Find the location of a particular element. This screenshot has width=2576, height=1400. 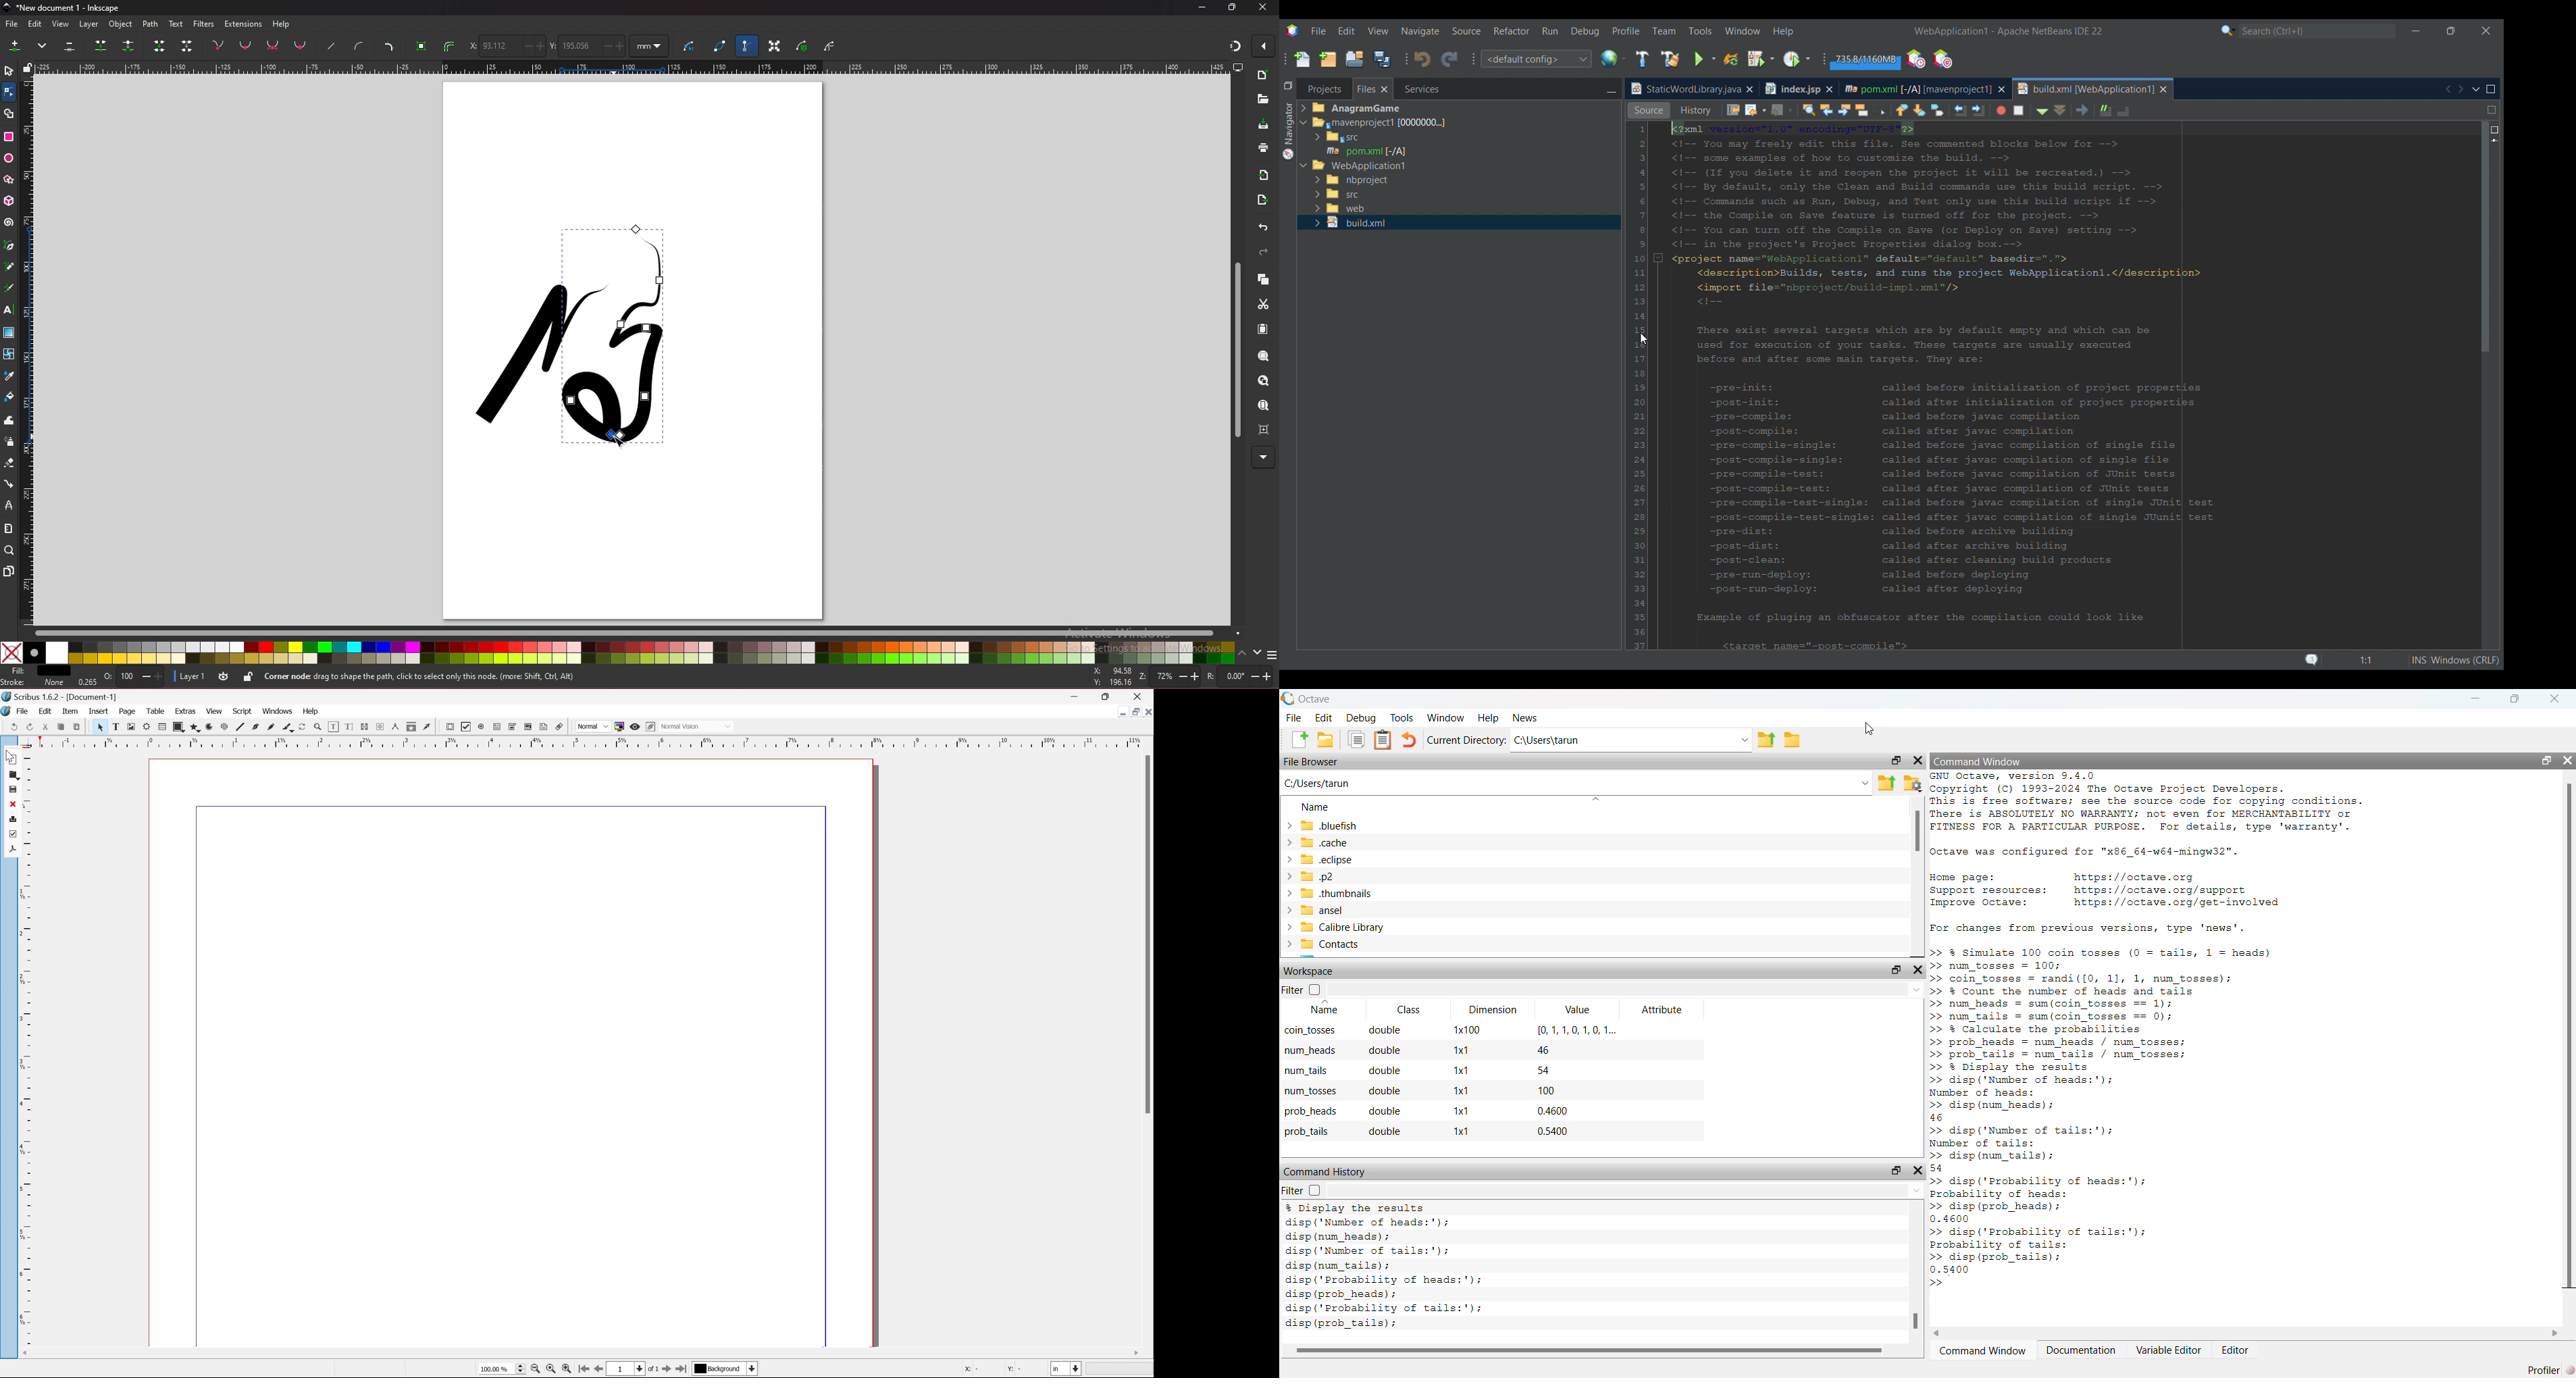

Previous Folder is located at coordinates (1884, 784).